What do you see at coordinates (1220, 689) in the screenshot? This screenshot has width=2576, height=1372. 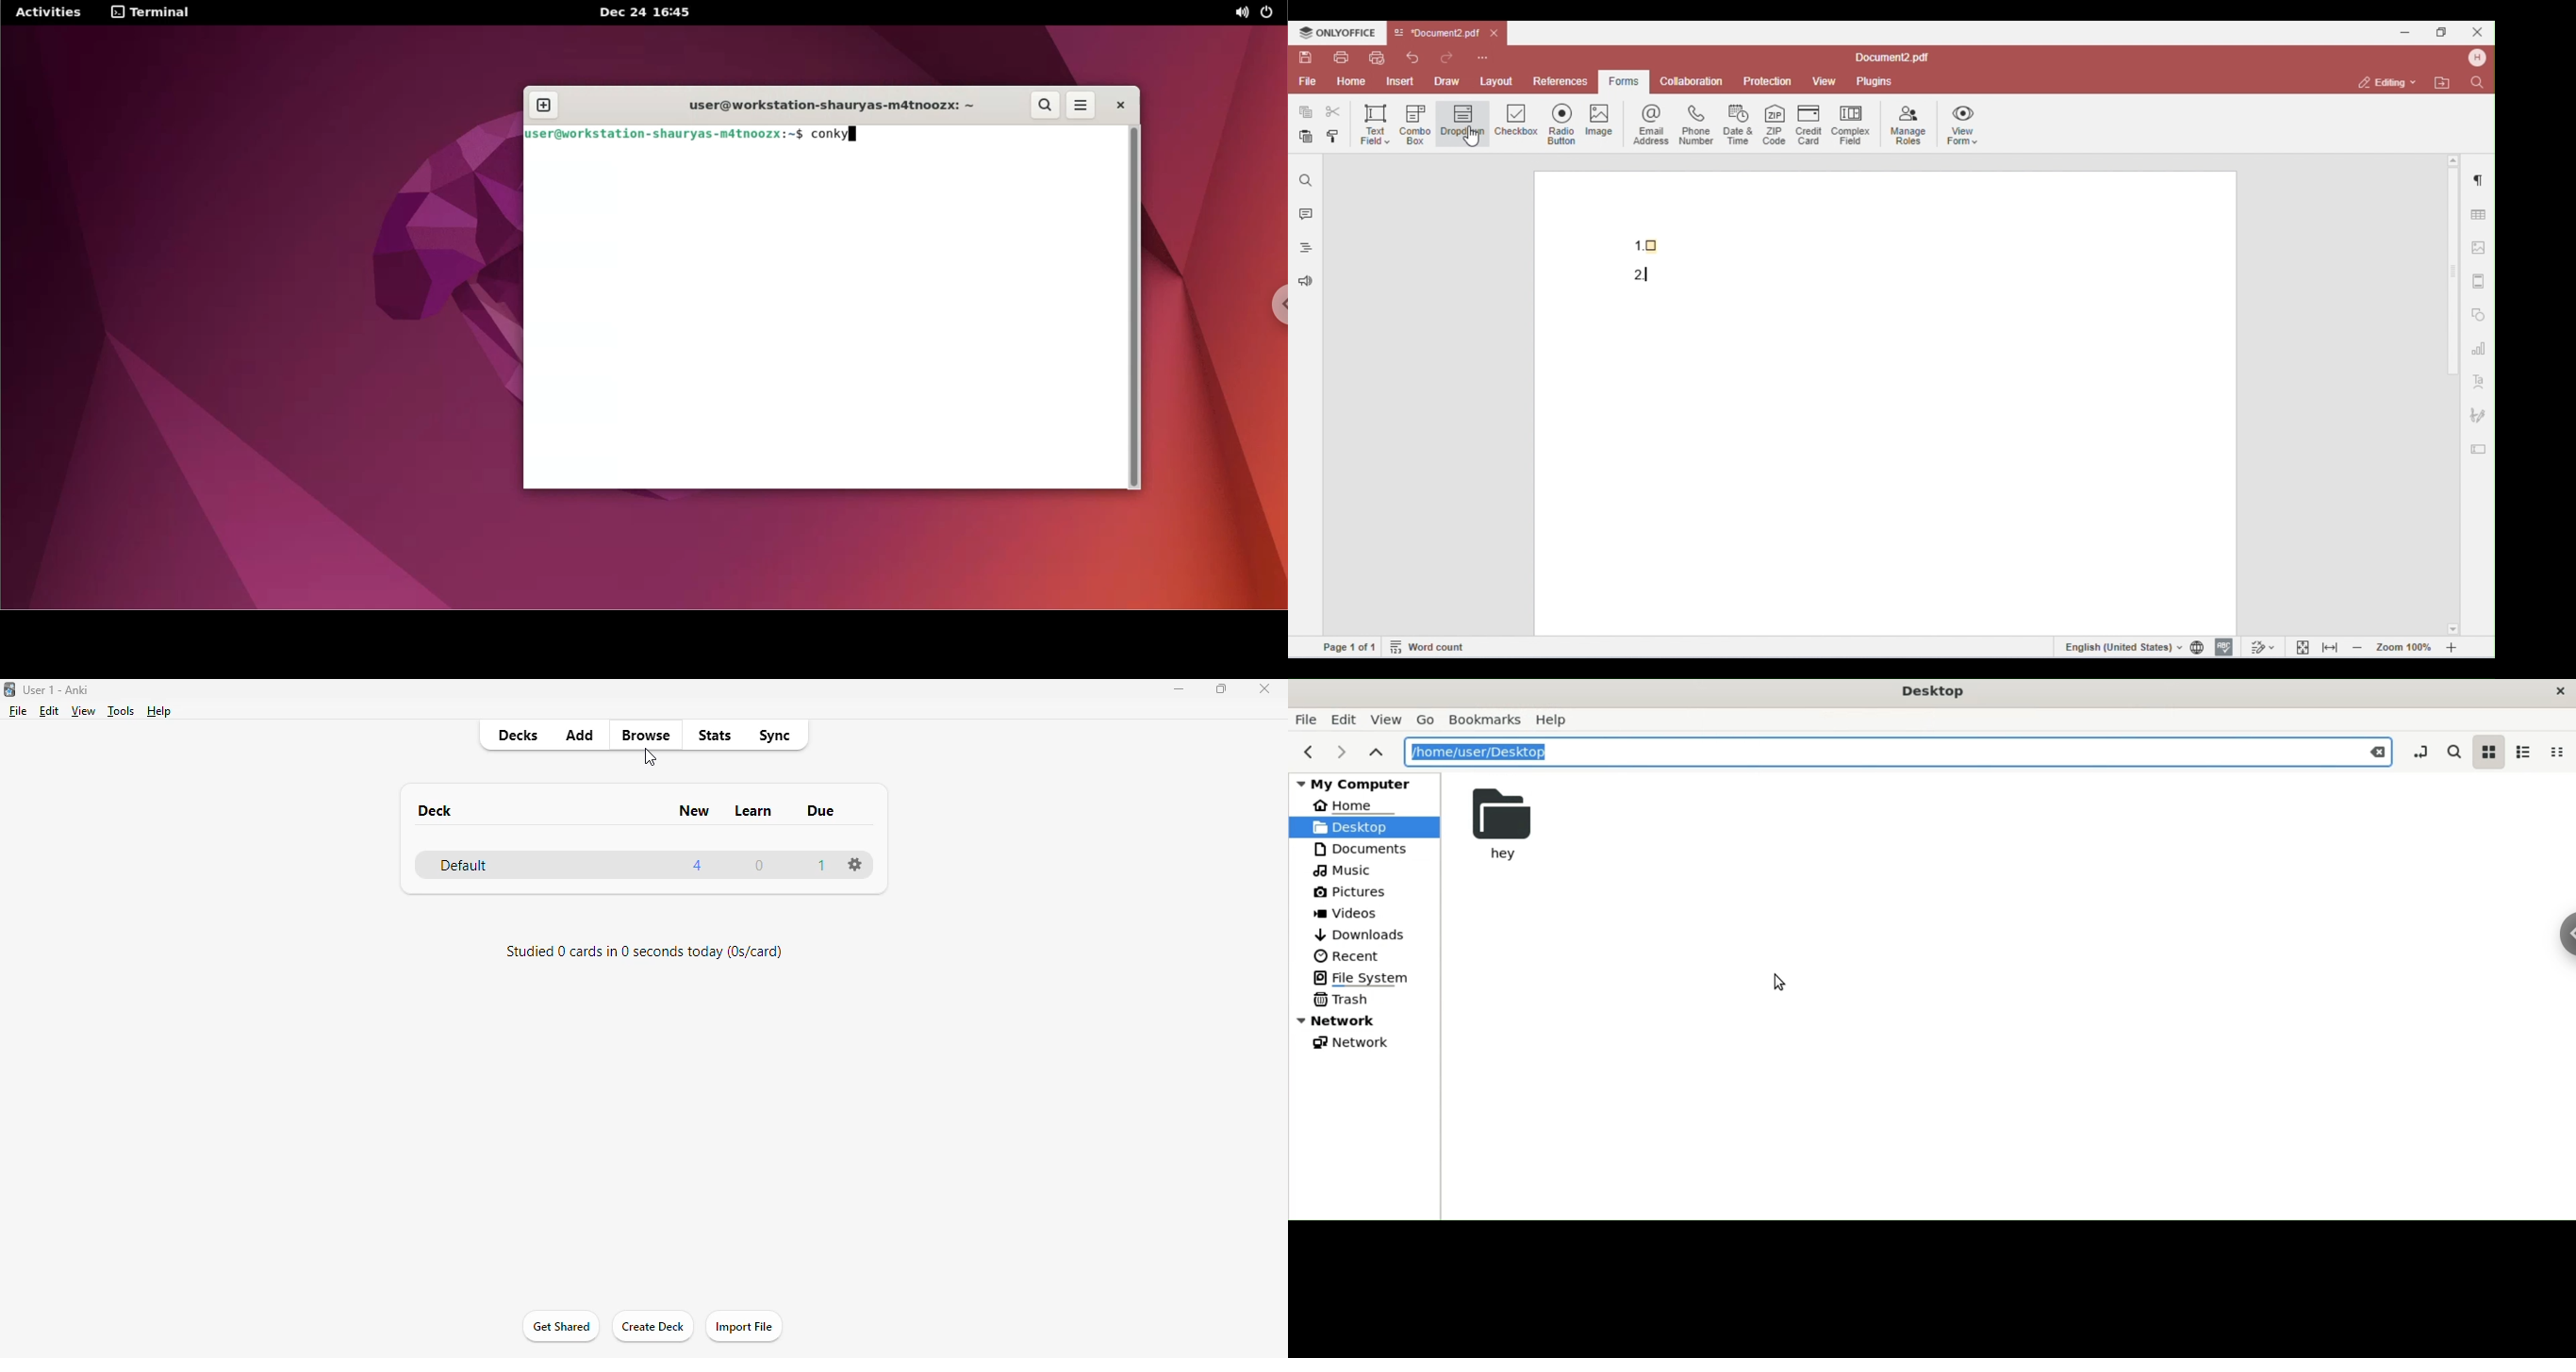 I see `maximize` at bounding box center [1220, 689].